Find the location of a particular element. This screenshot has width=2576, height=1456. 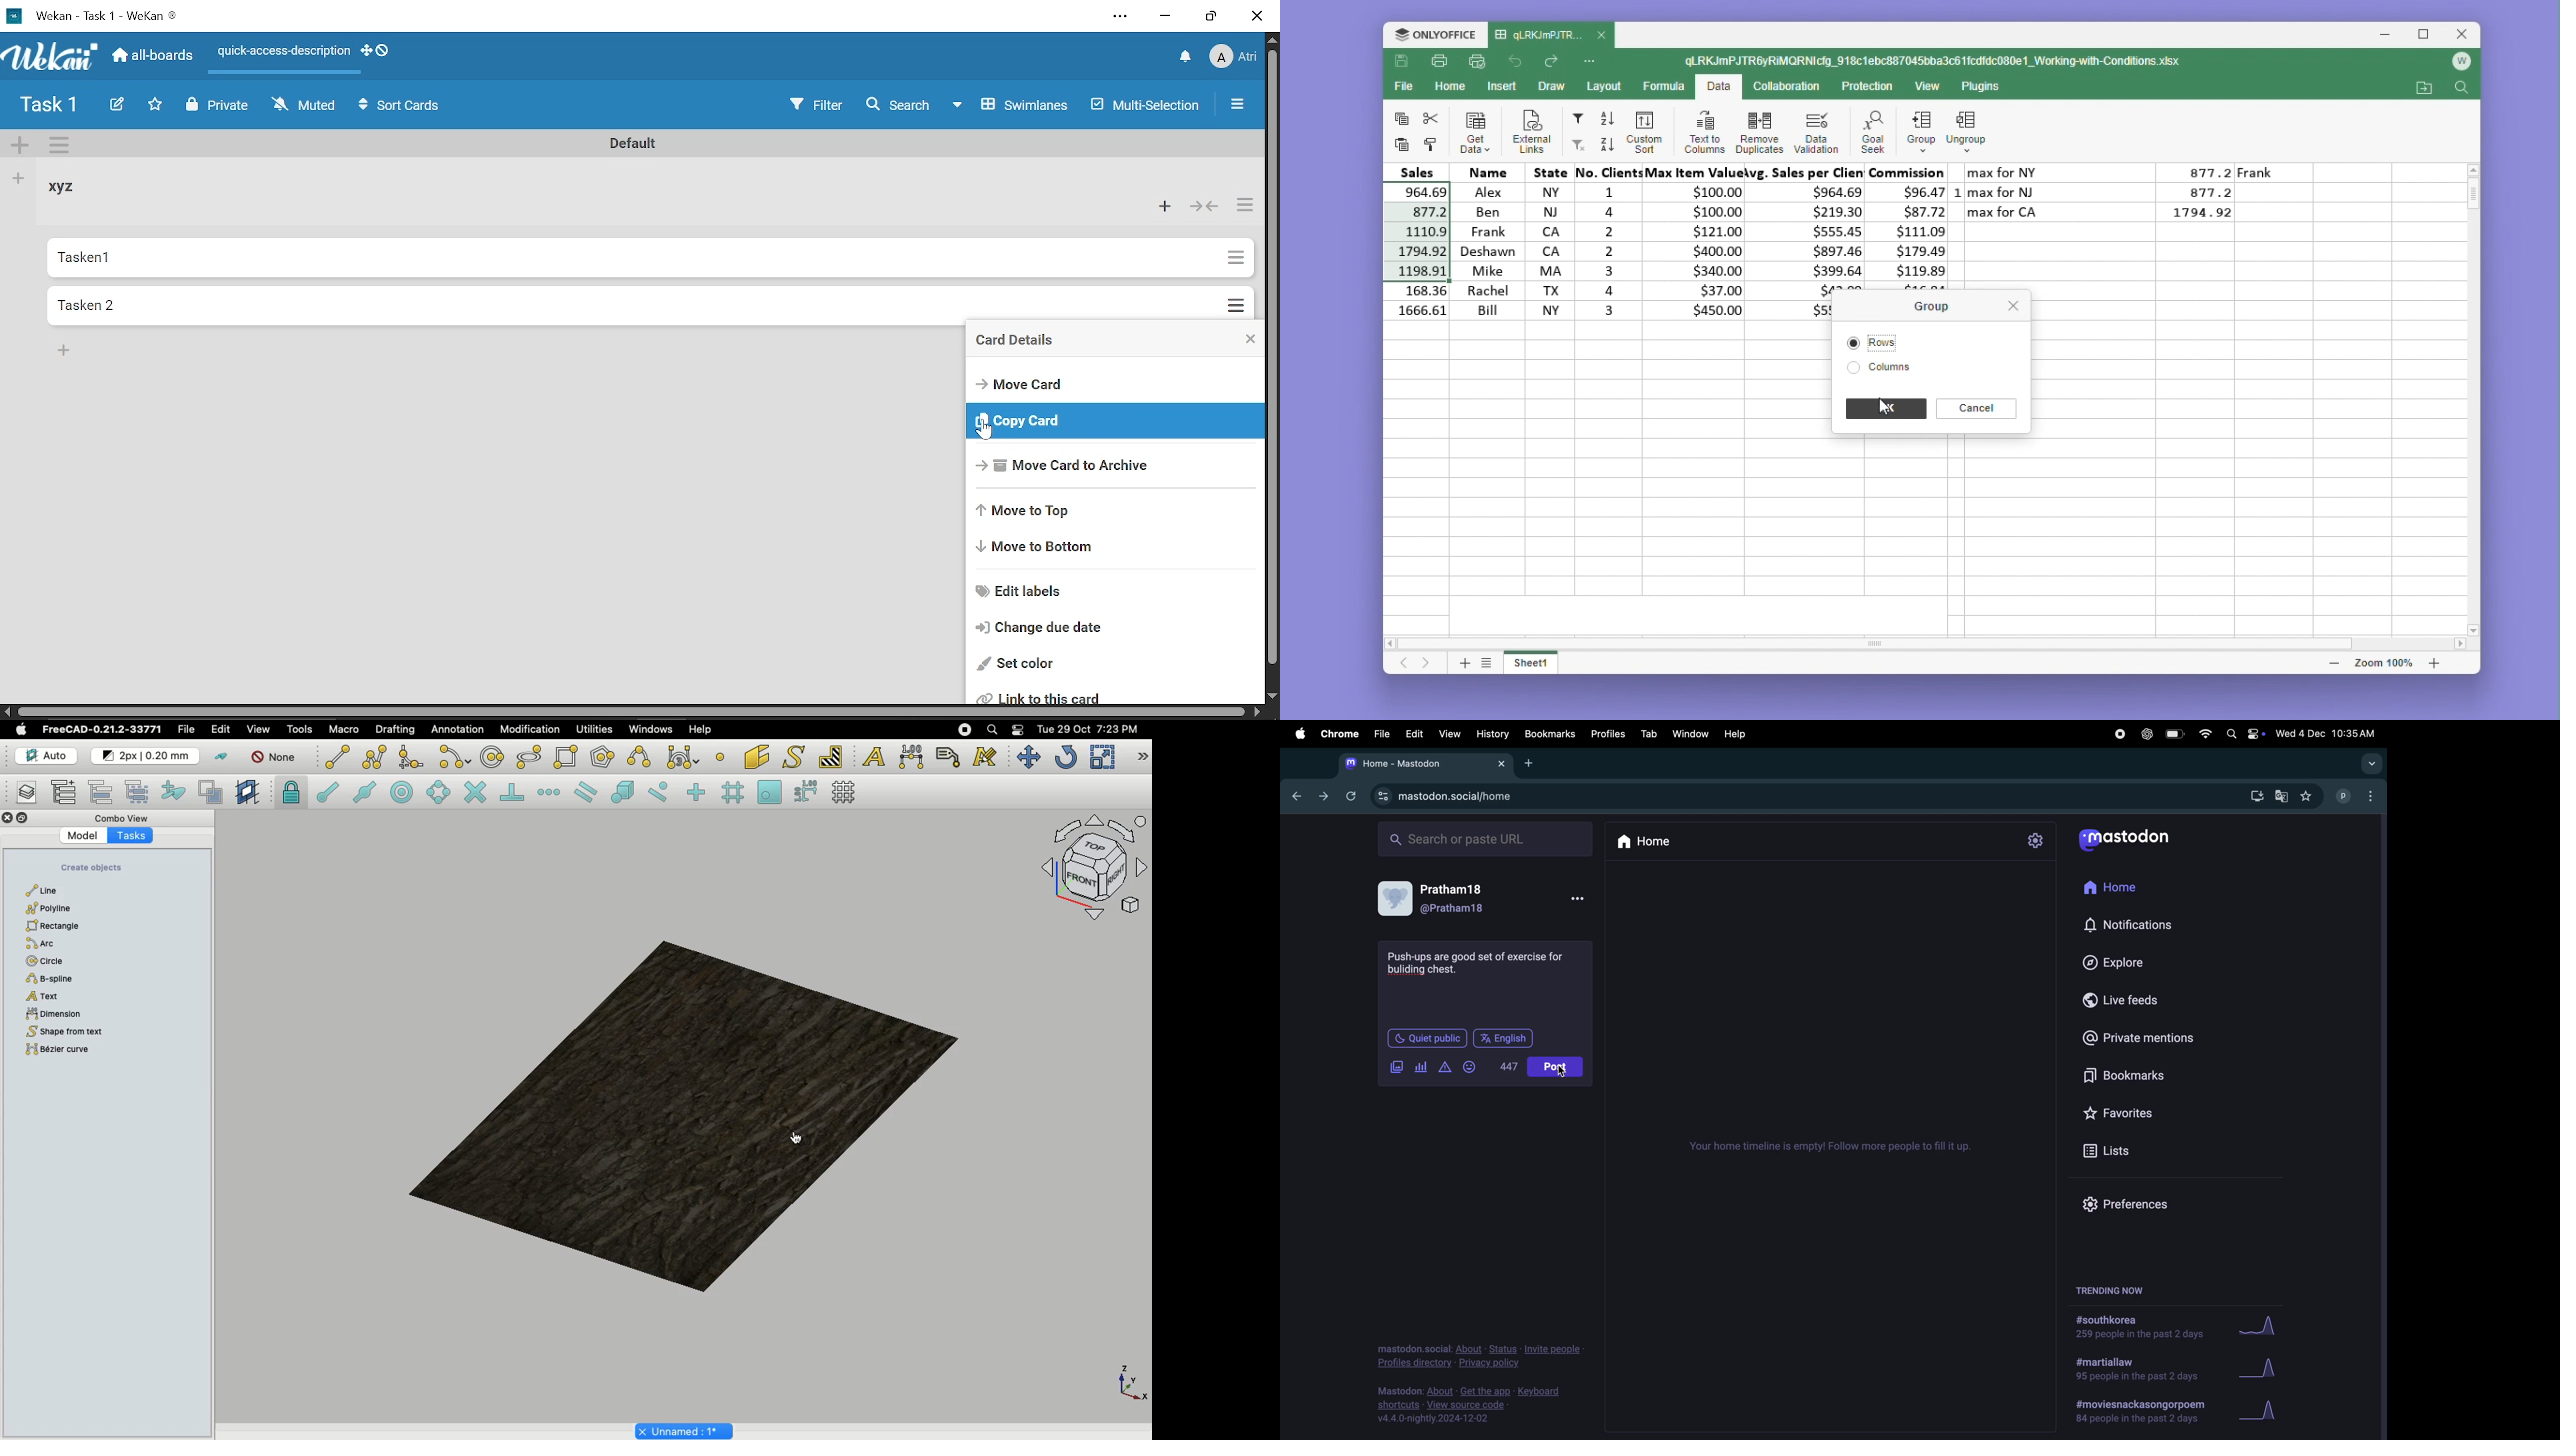

Fillet is located at coordinates (410, 758).